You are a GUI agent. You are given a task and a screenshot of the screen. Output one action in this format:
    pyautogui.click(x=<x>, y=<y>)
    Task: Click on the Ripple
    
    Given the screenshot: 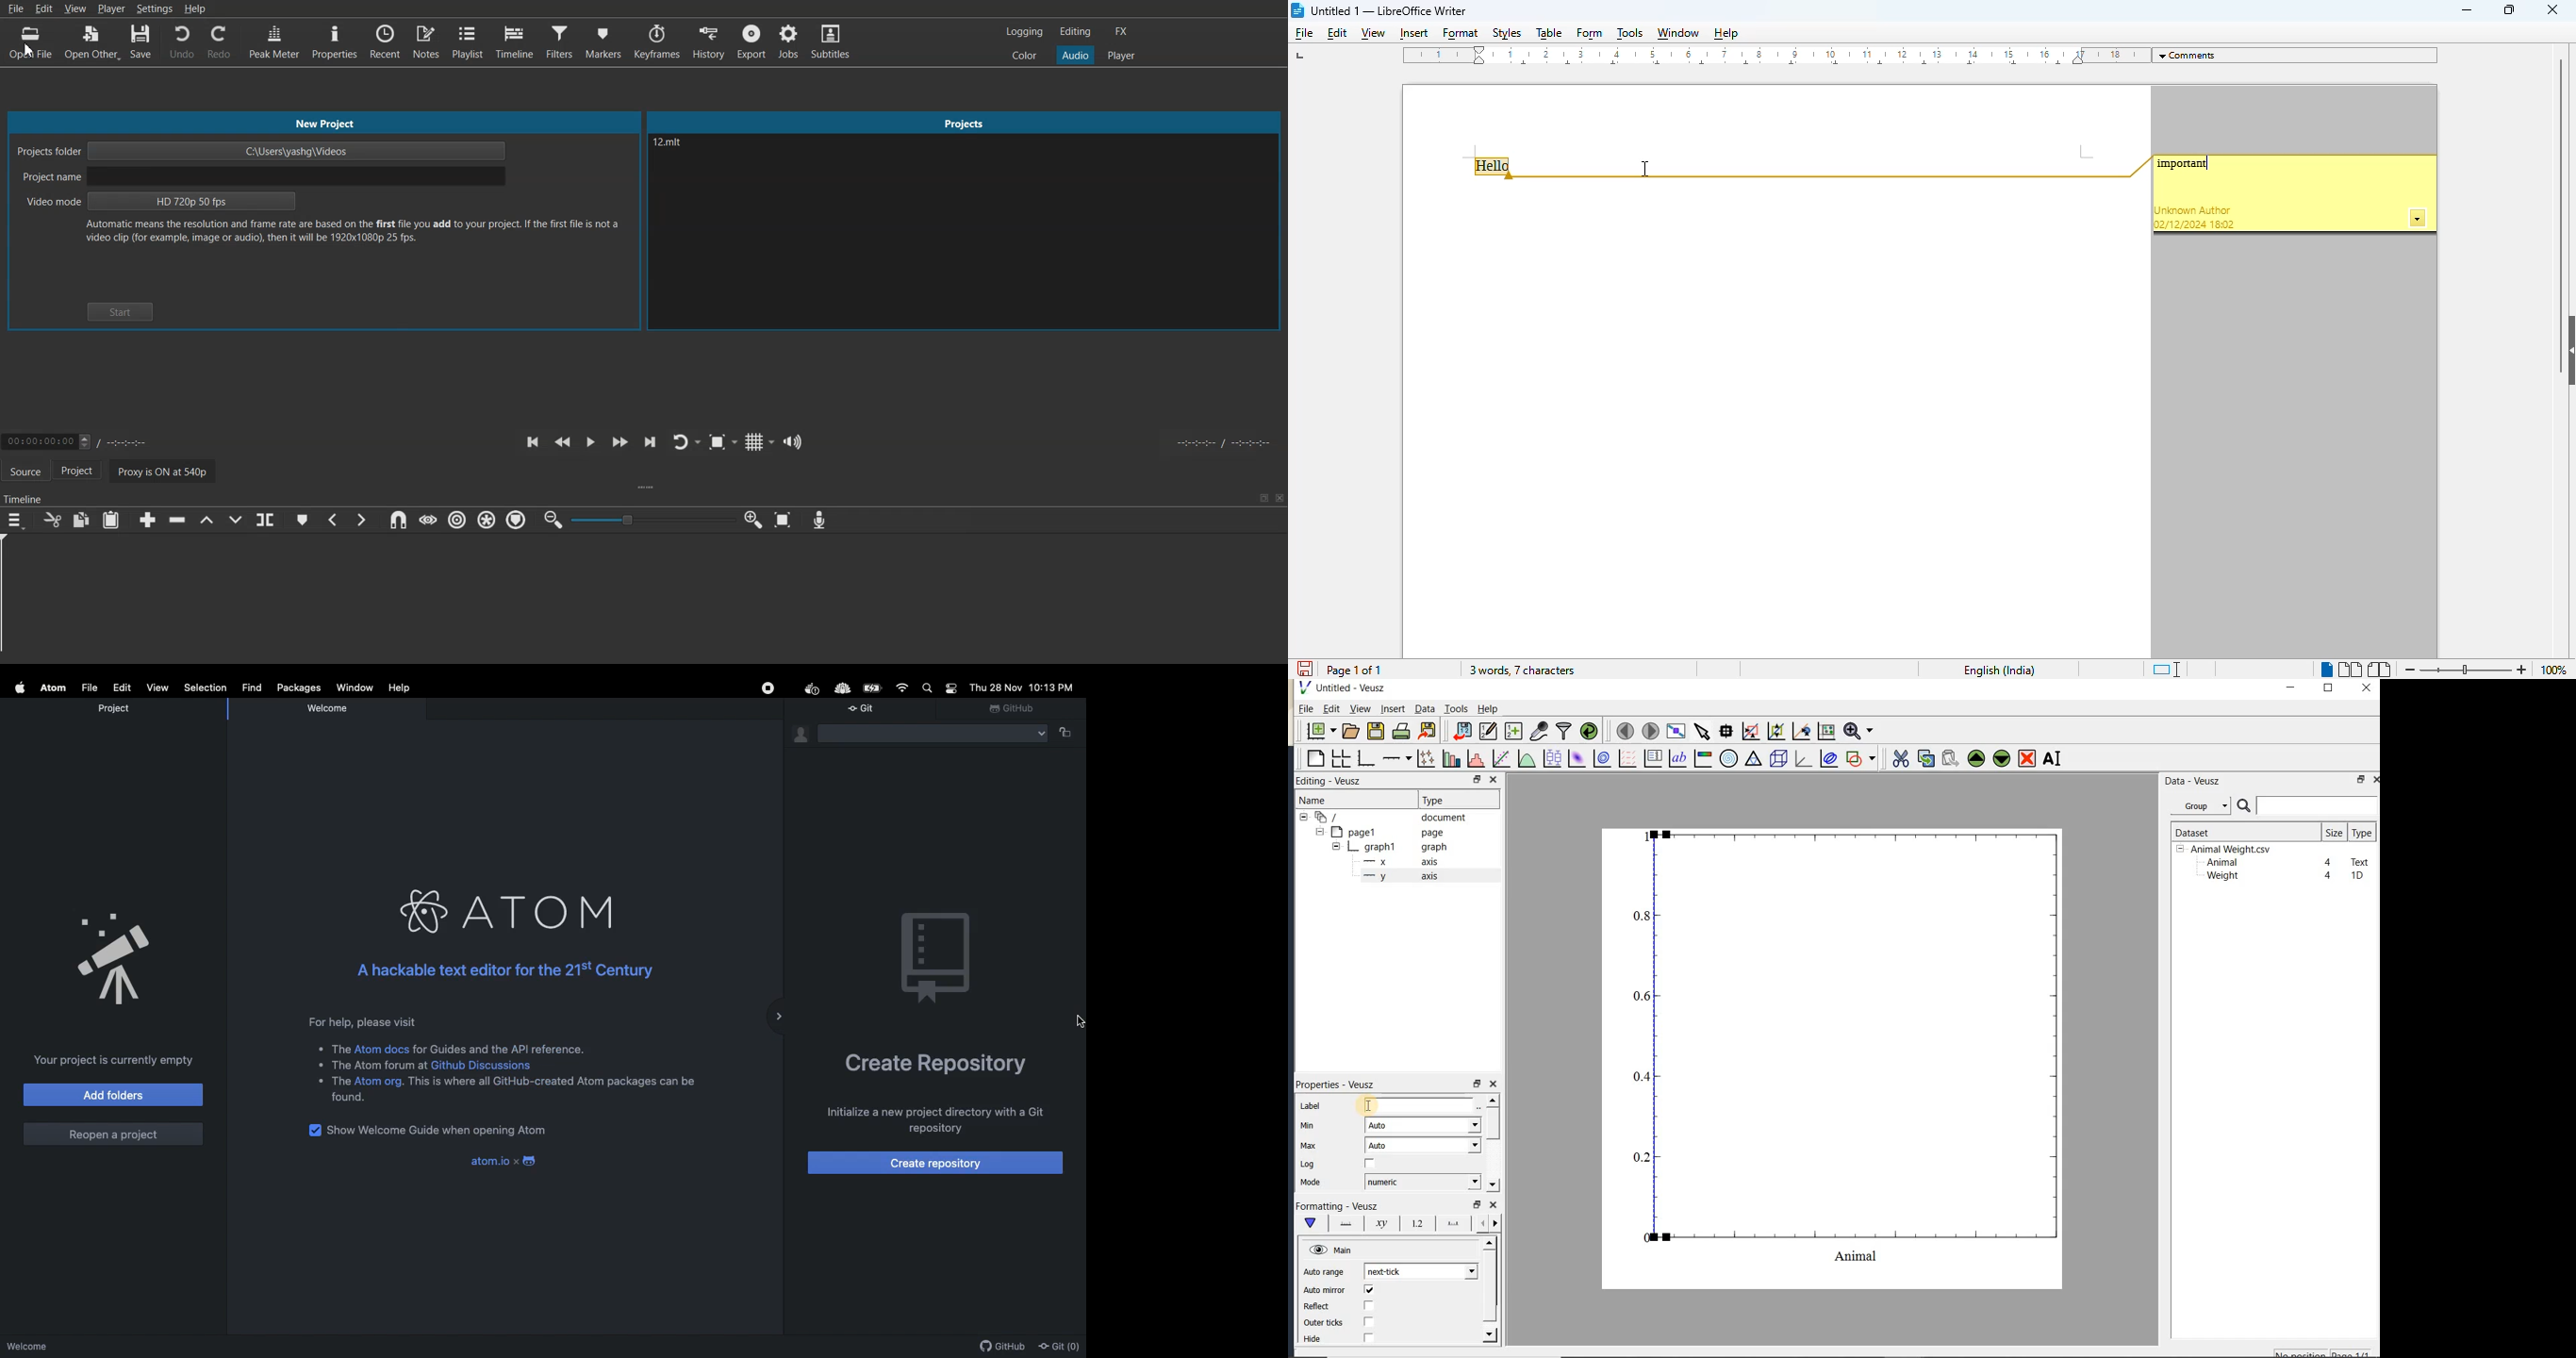 What is the action you would take?
    pyautogui.click(x=459, y=521)
    